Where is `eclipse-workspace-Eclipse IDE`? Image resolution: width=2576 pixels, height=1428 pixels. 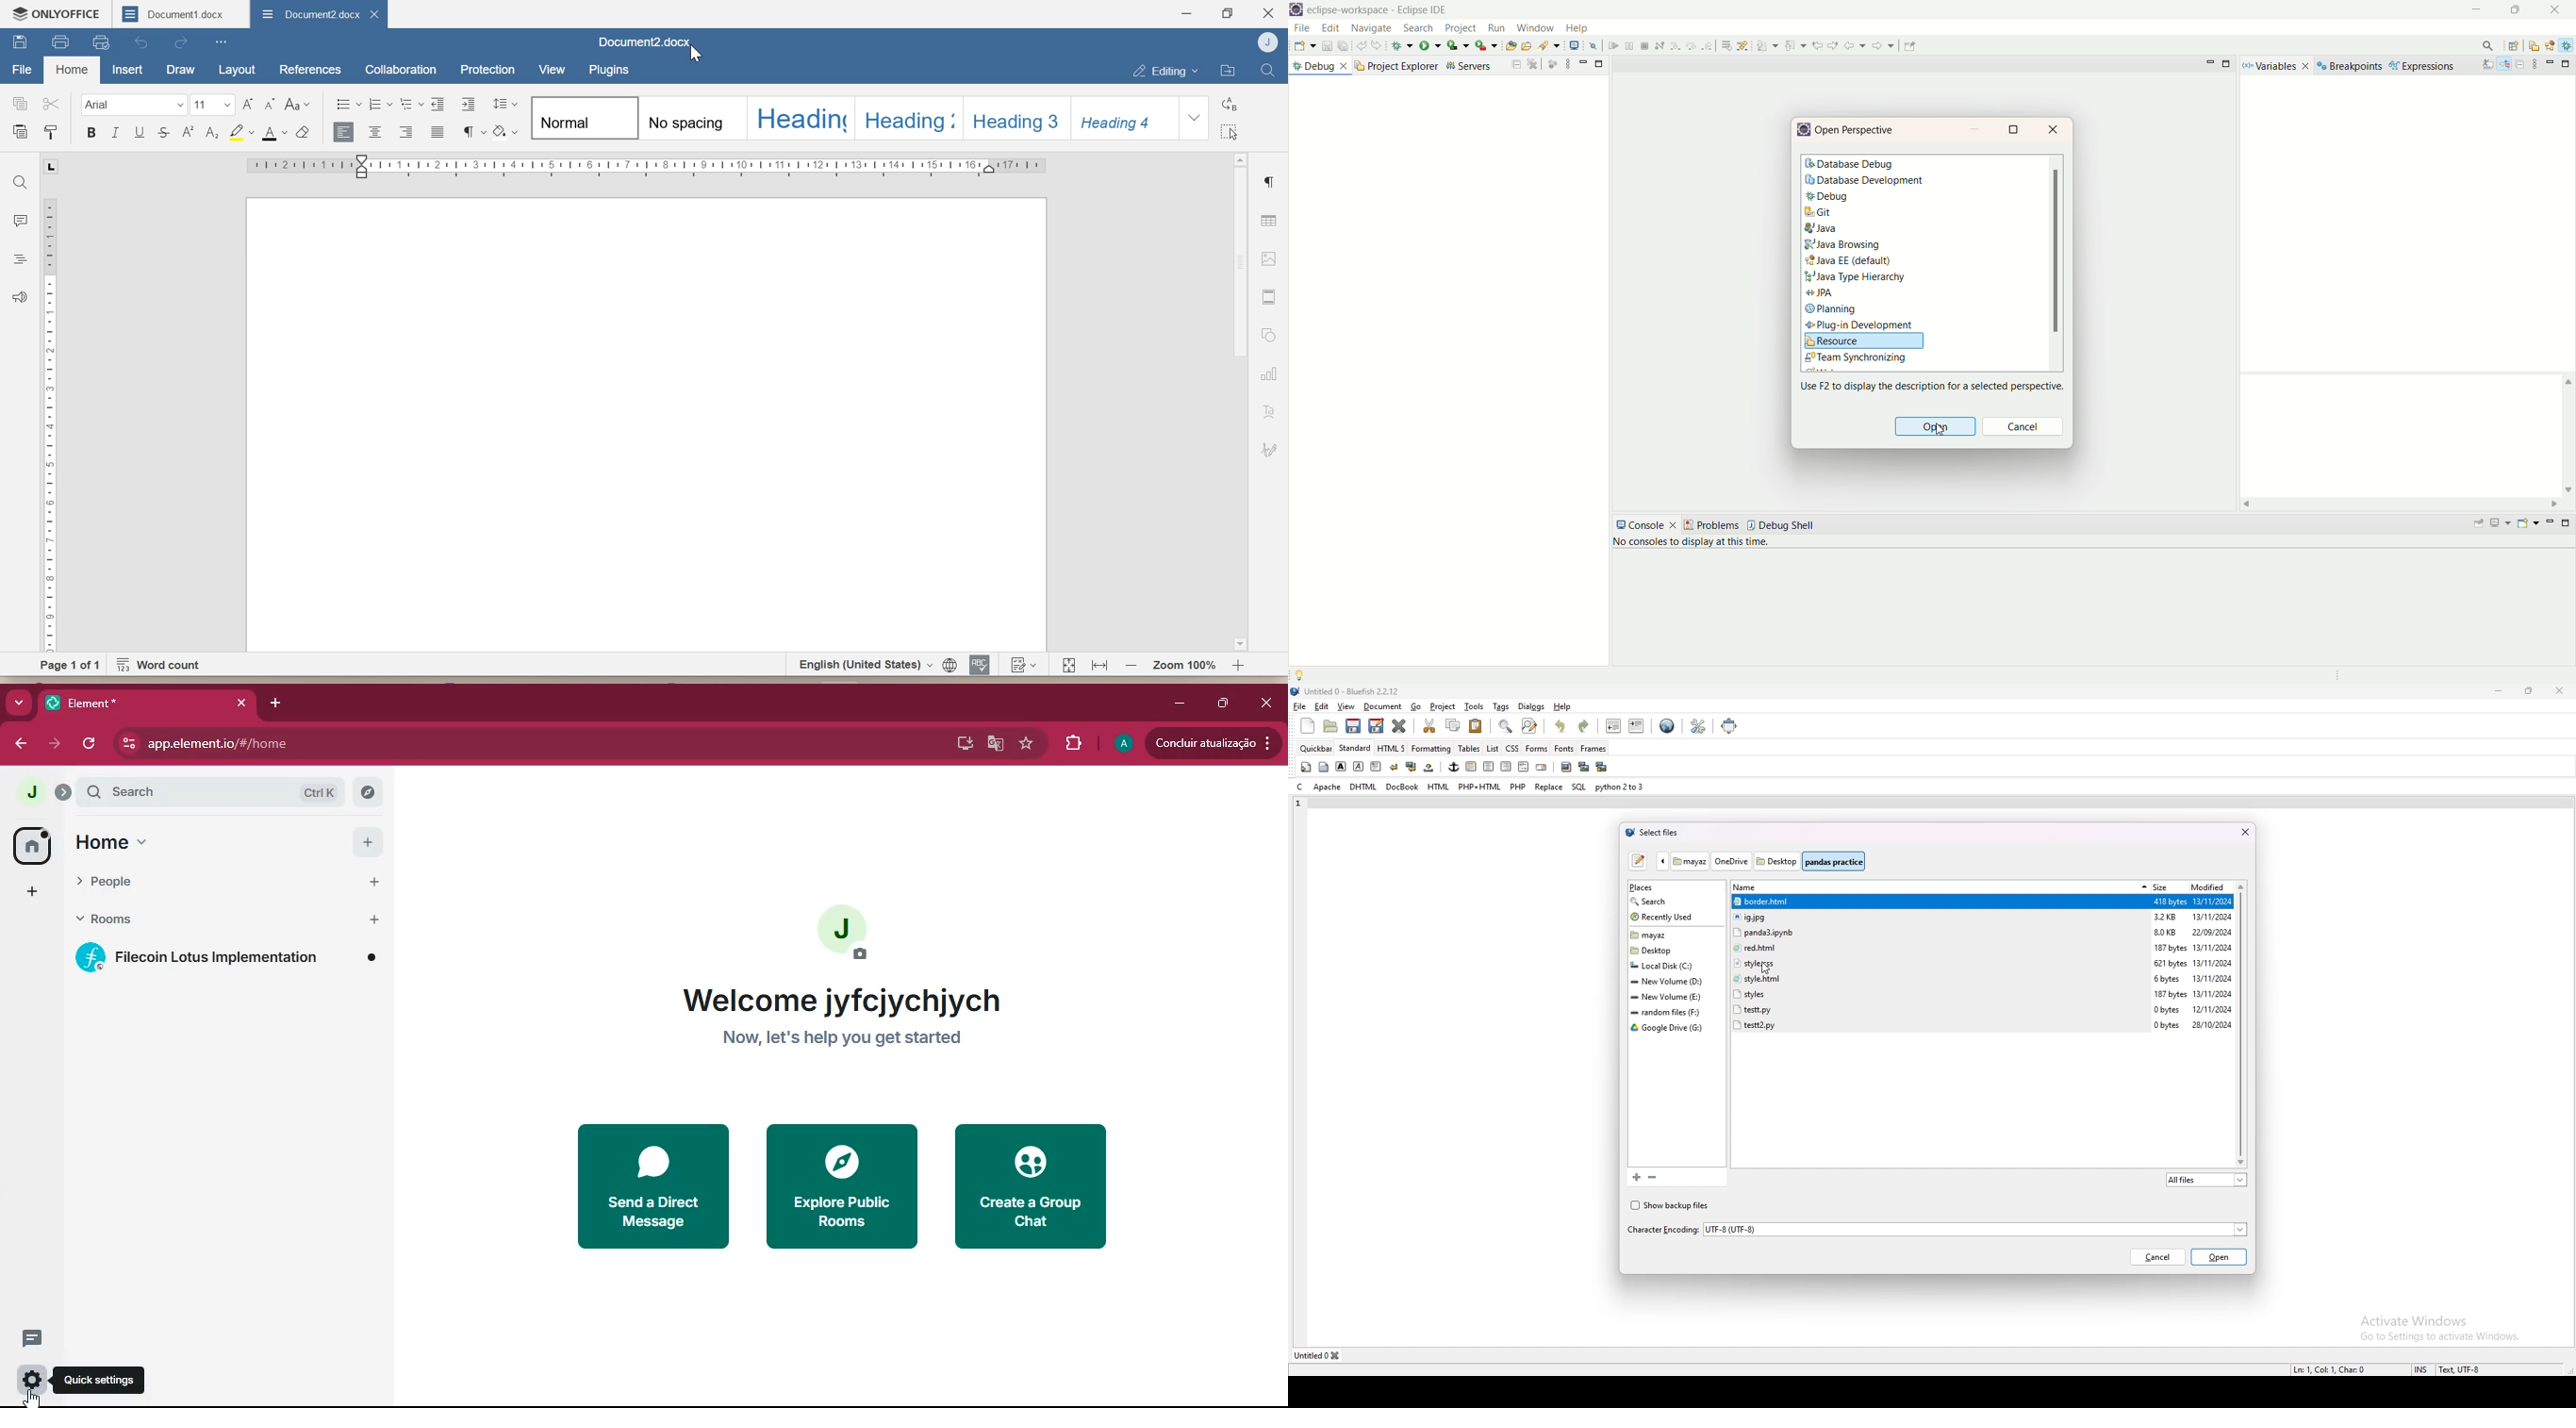
eclipse-workspace-Eclipse IDE is located at coordinates (1379, 11).